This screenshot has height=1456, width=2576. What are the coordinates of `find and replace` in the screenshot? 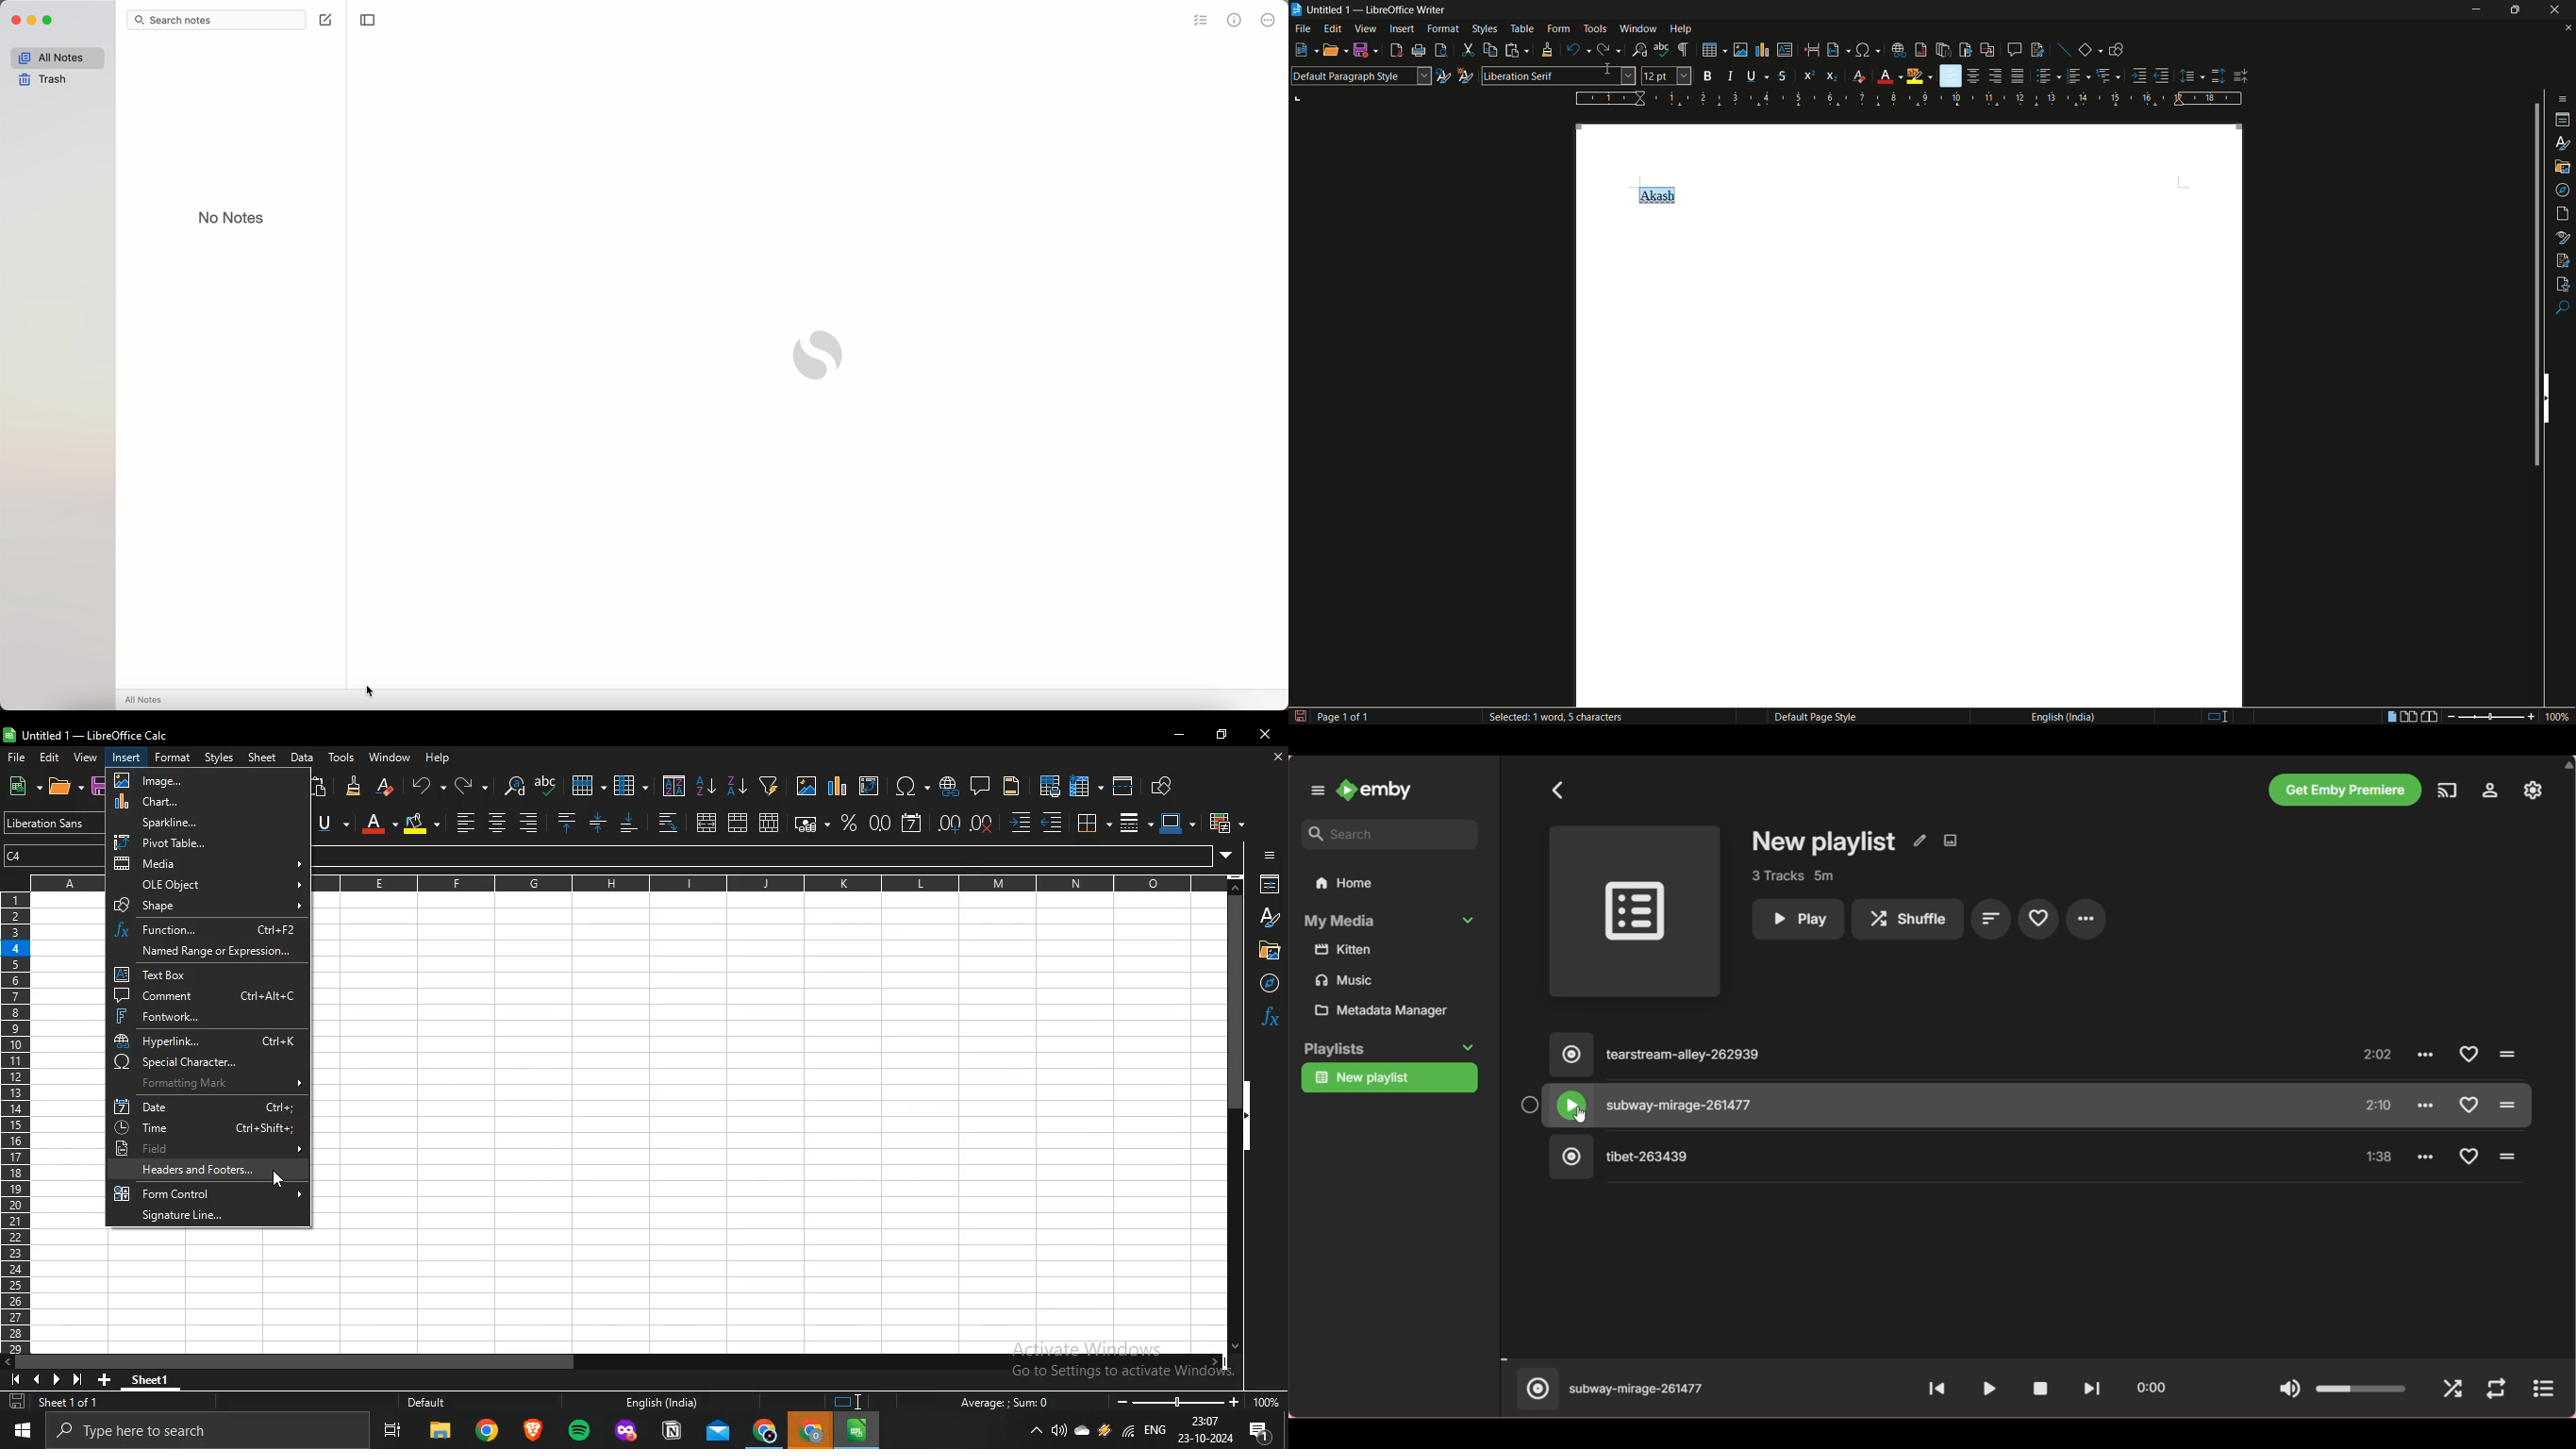 It's located at (512, 786).